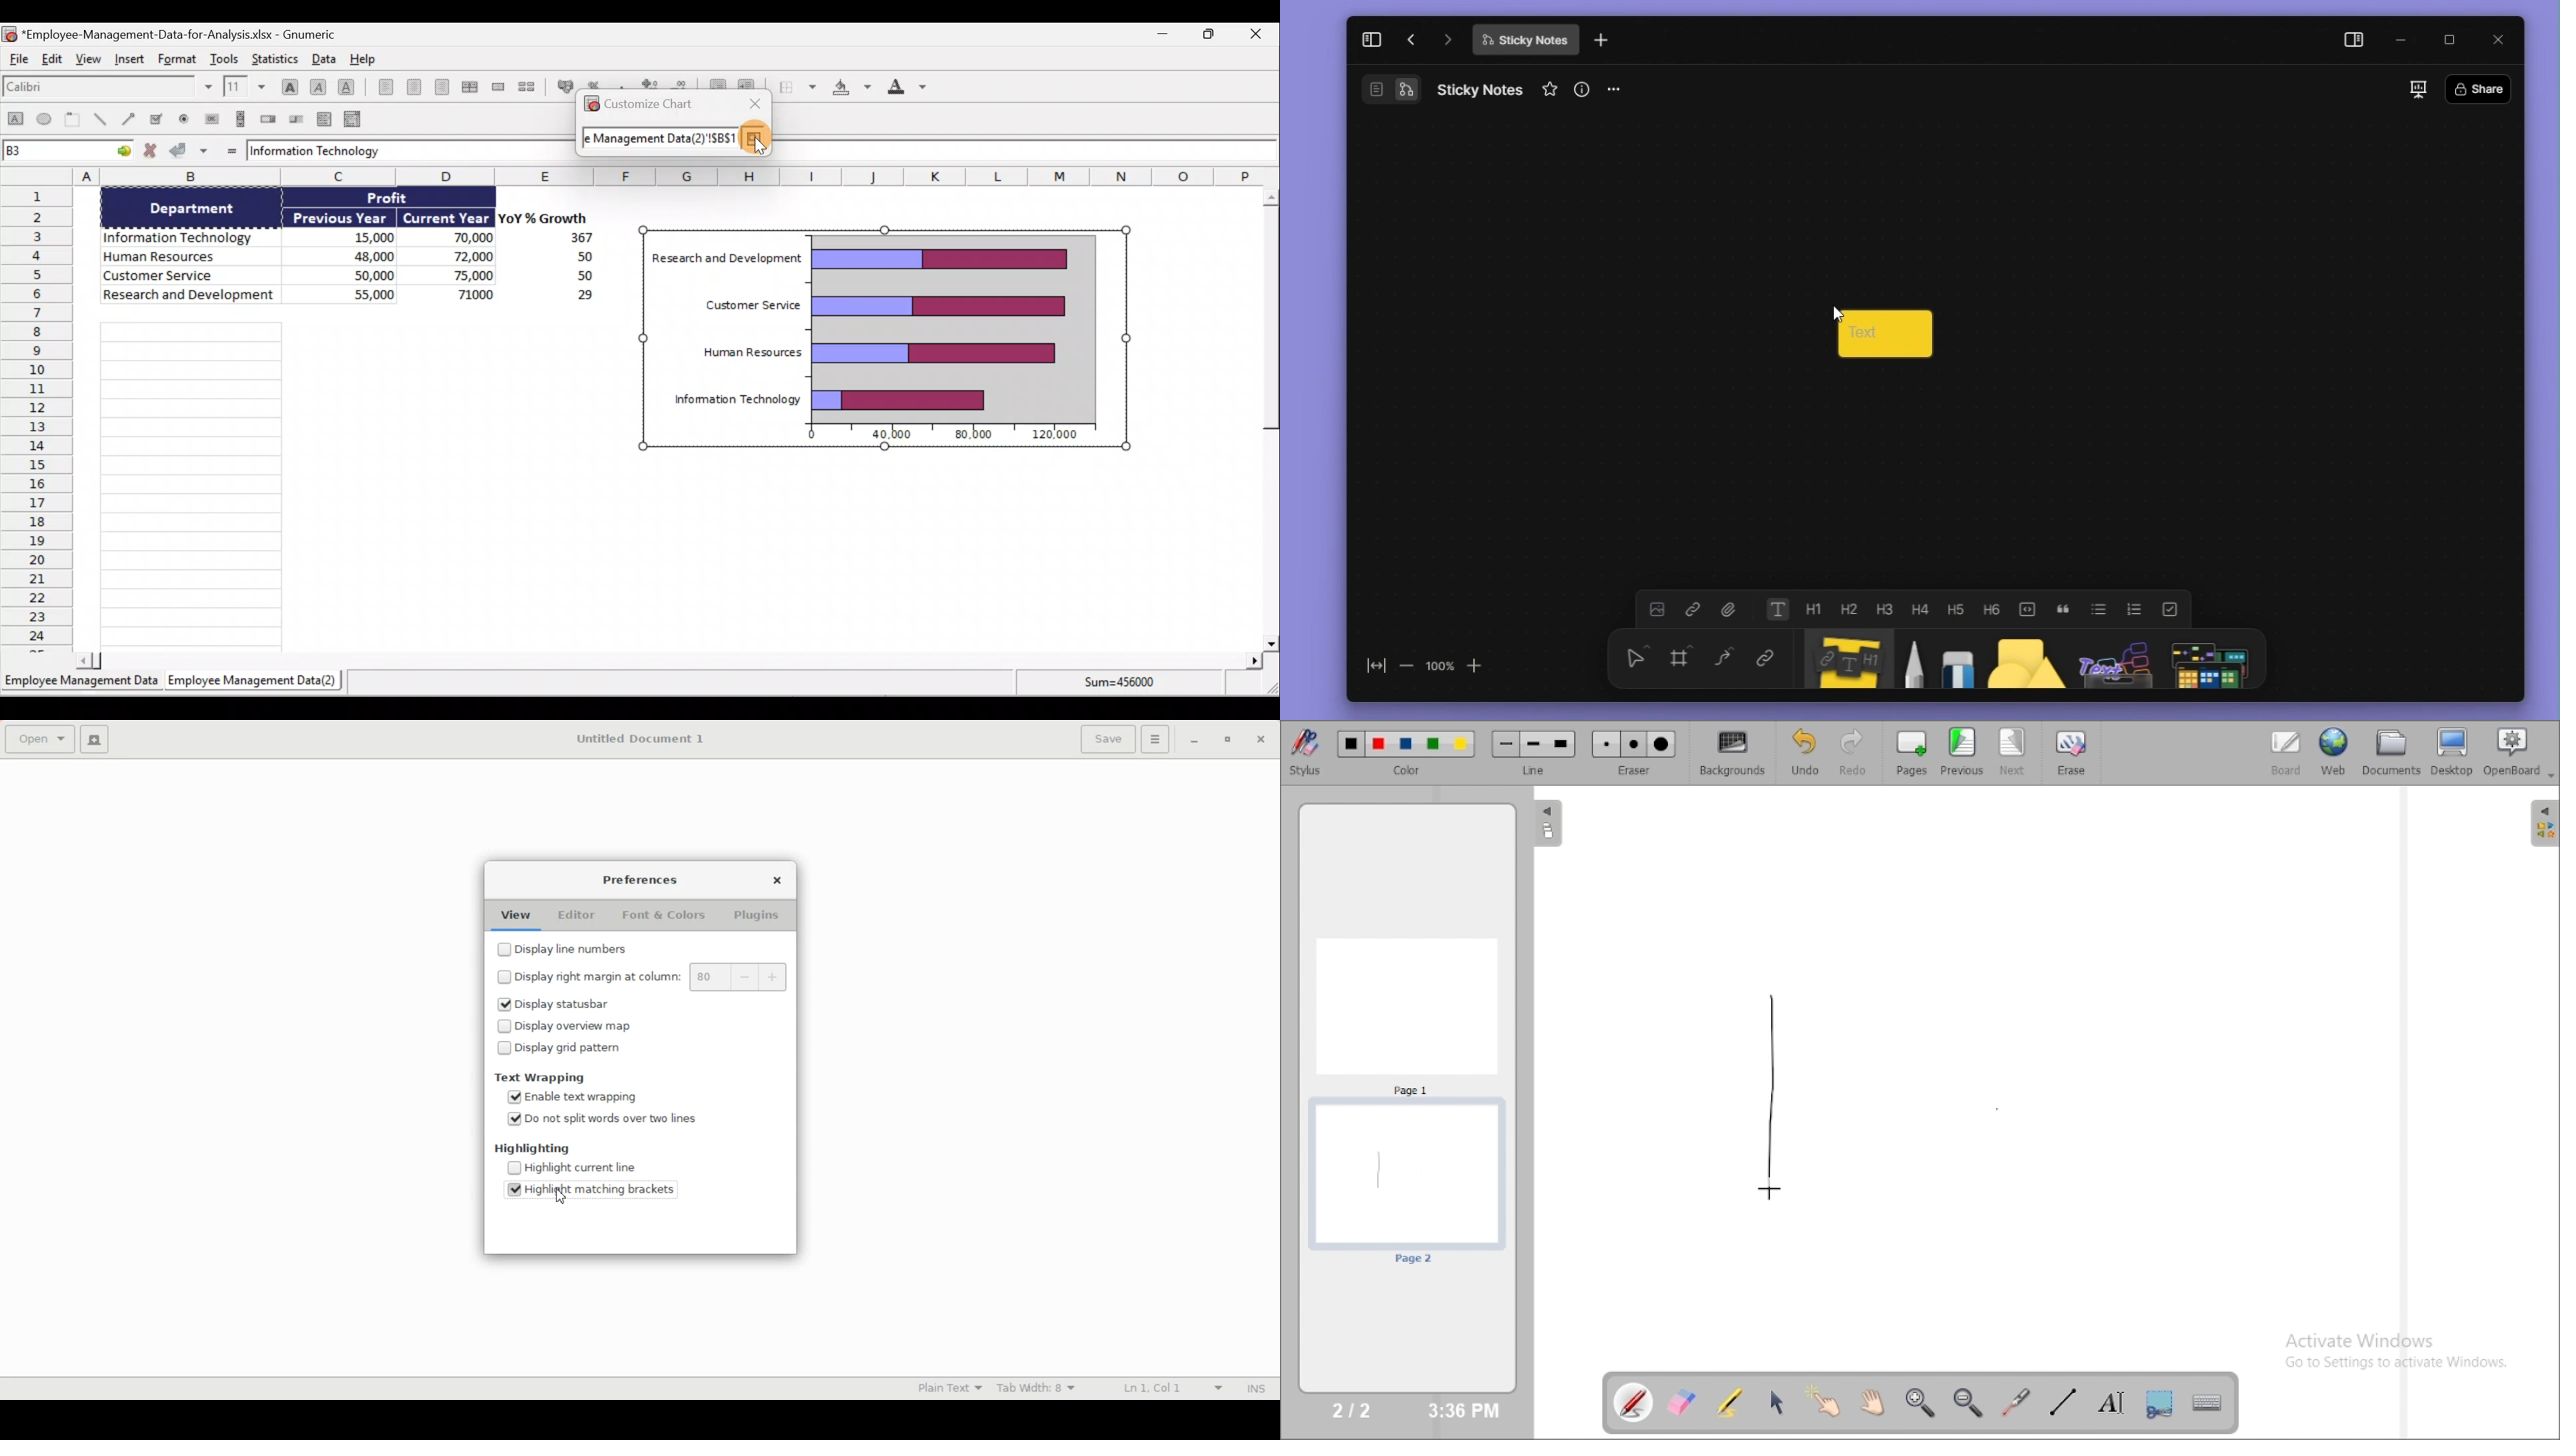 The height and width of the screenshot is (1456, 2576). Describe the element at coordinates (1853, 609) in the screenshot. I see `heading` at that location.